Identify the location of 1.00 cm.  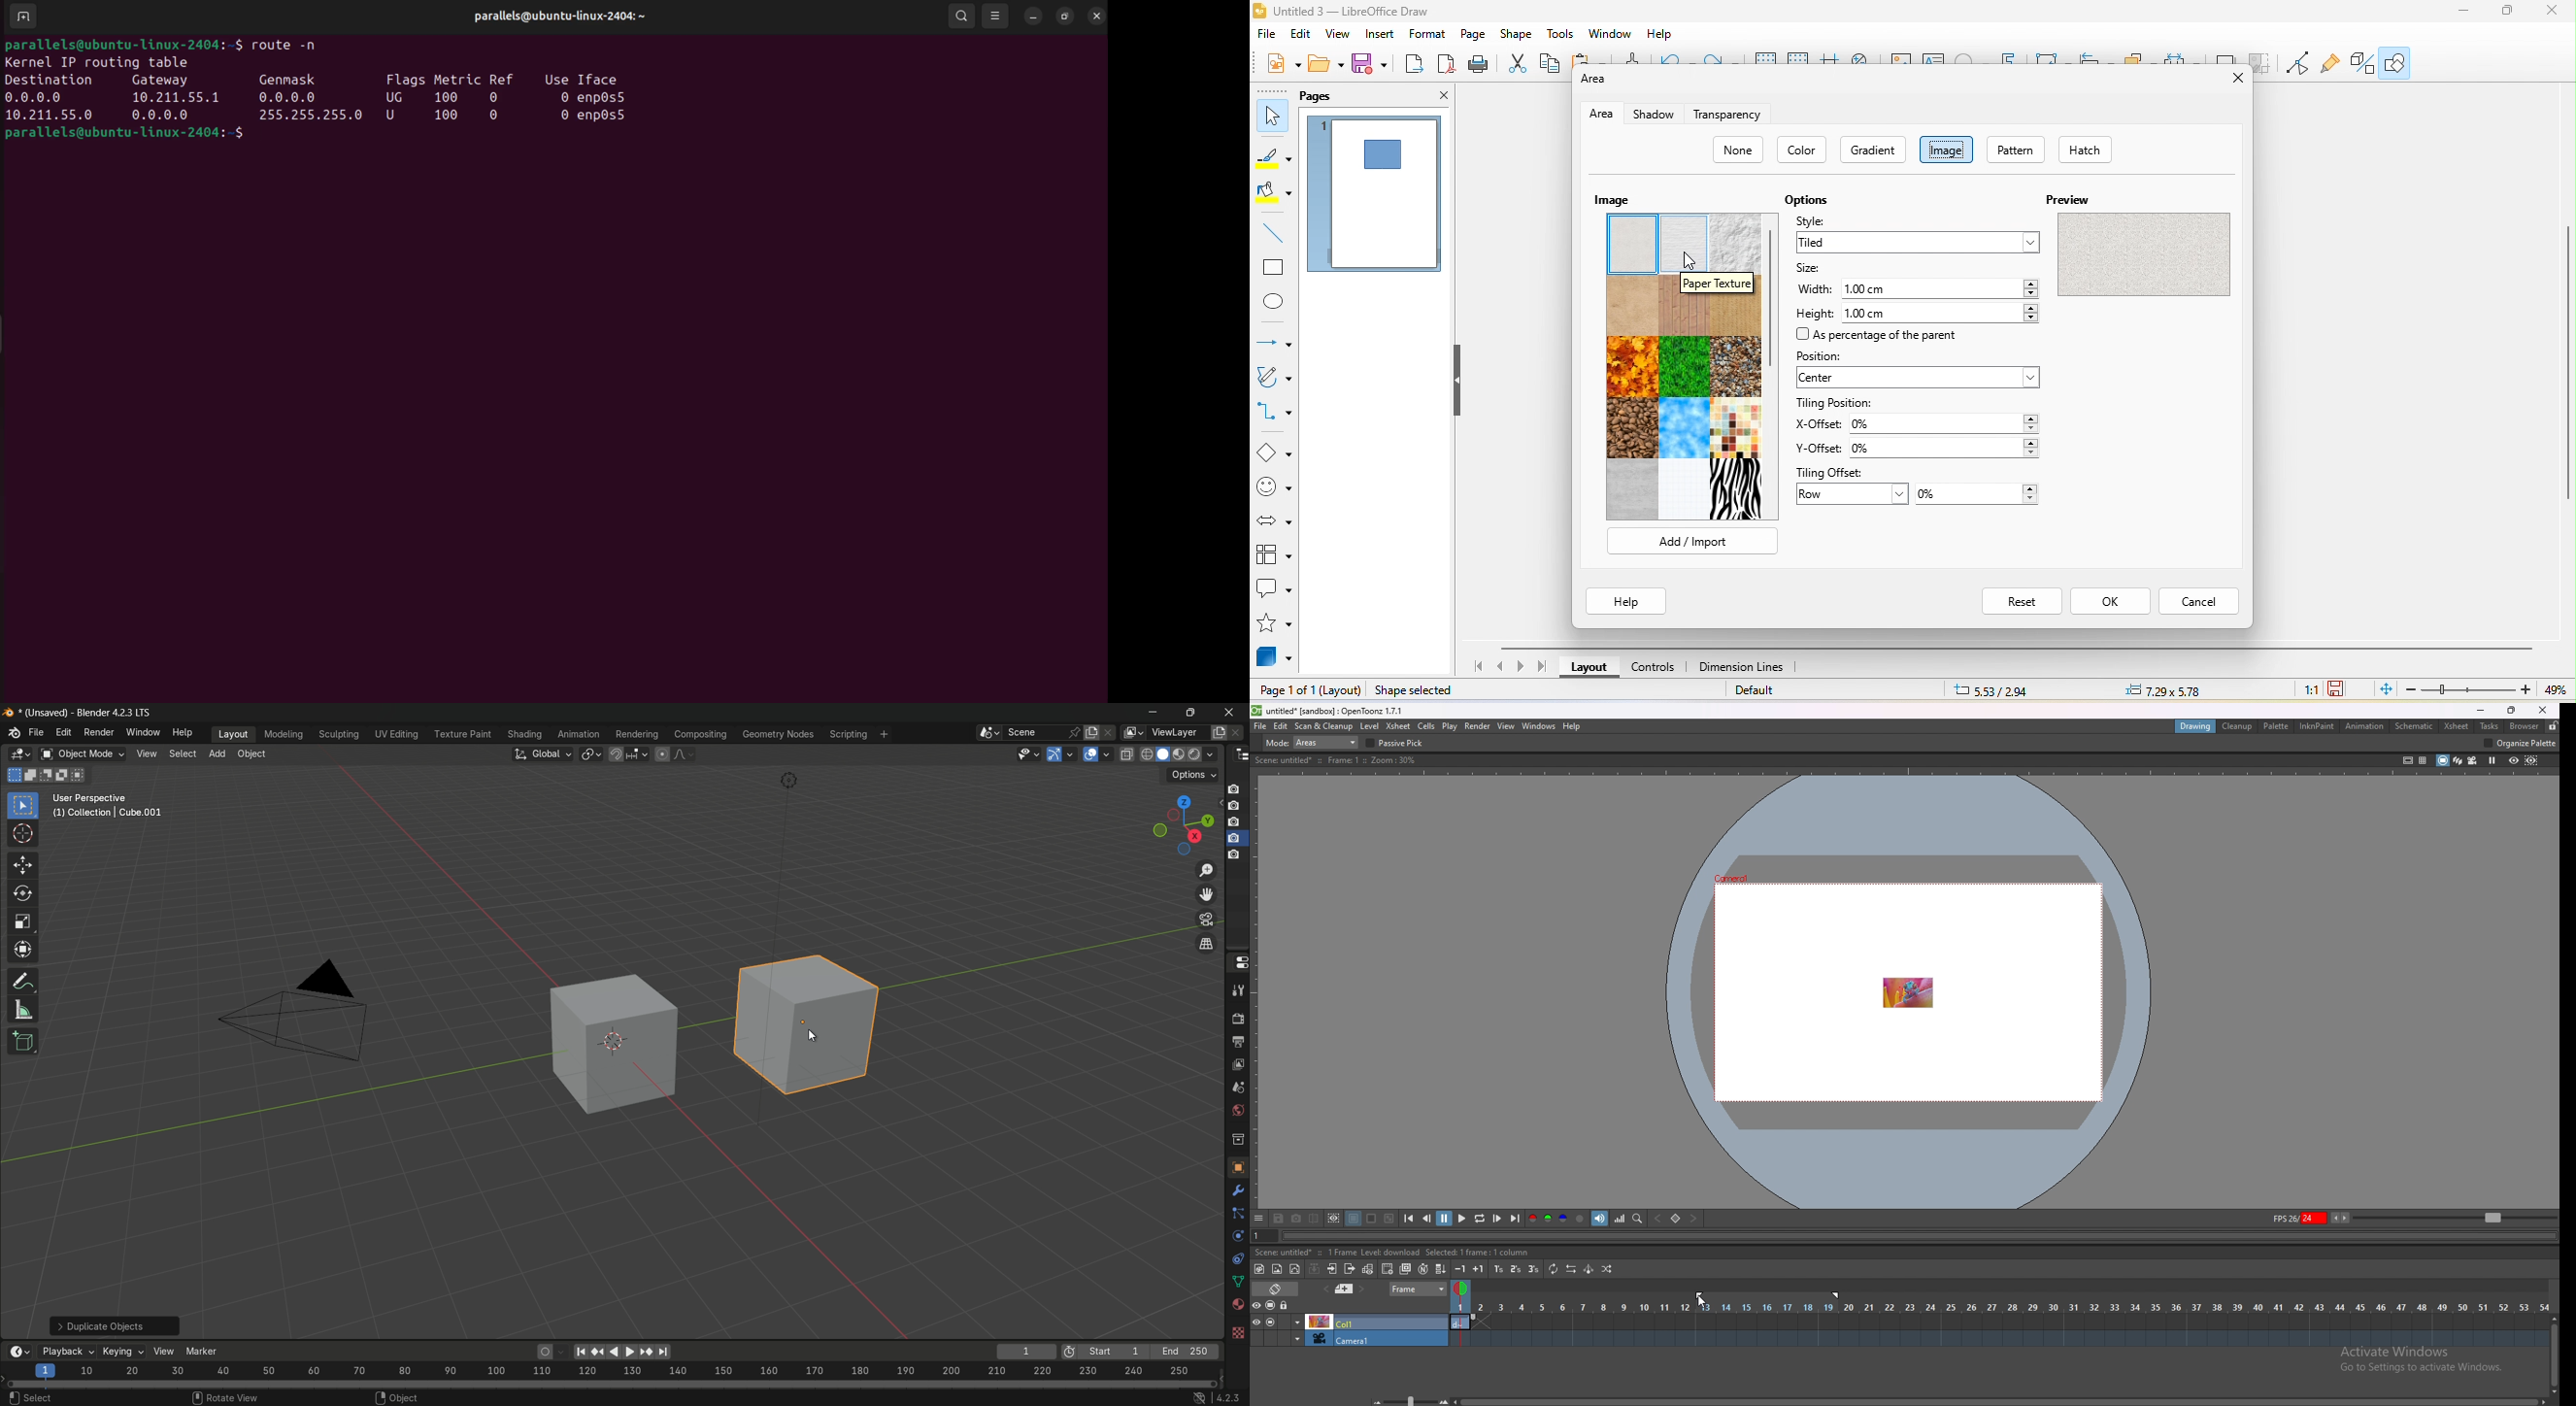
(1939, 285).